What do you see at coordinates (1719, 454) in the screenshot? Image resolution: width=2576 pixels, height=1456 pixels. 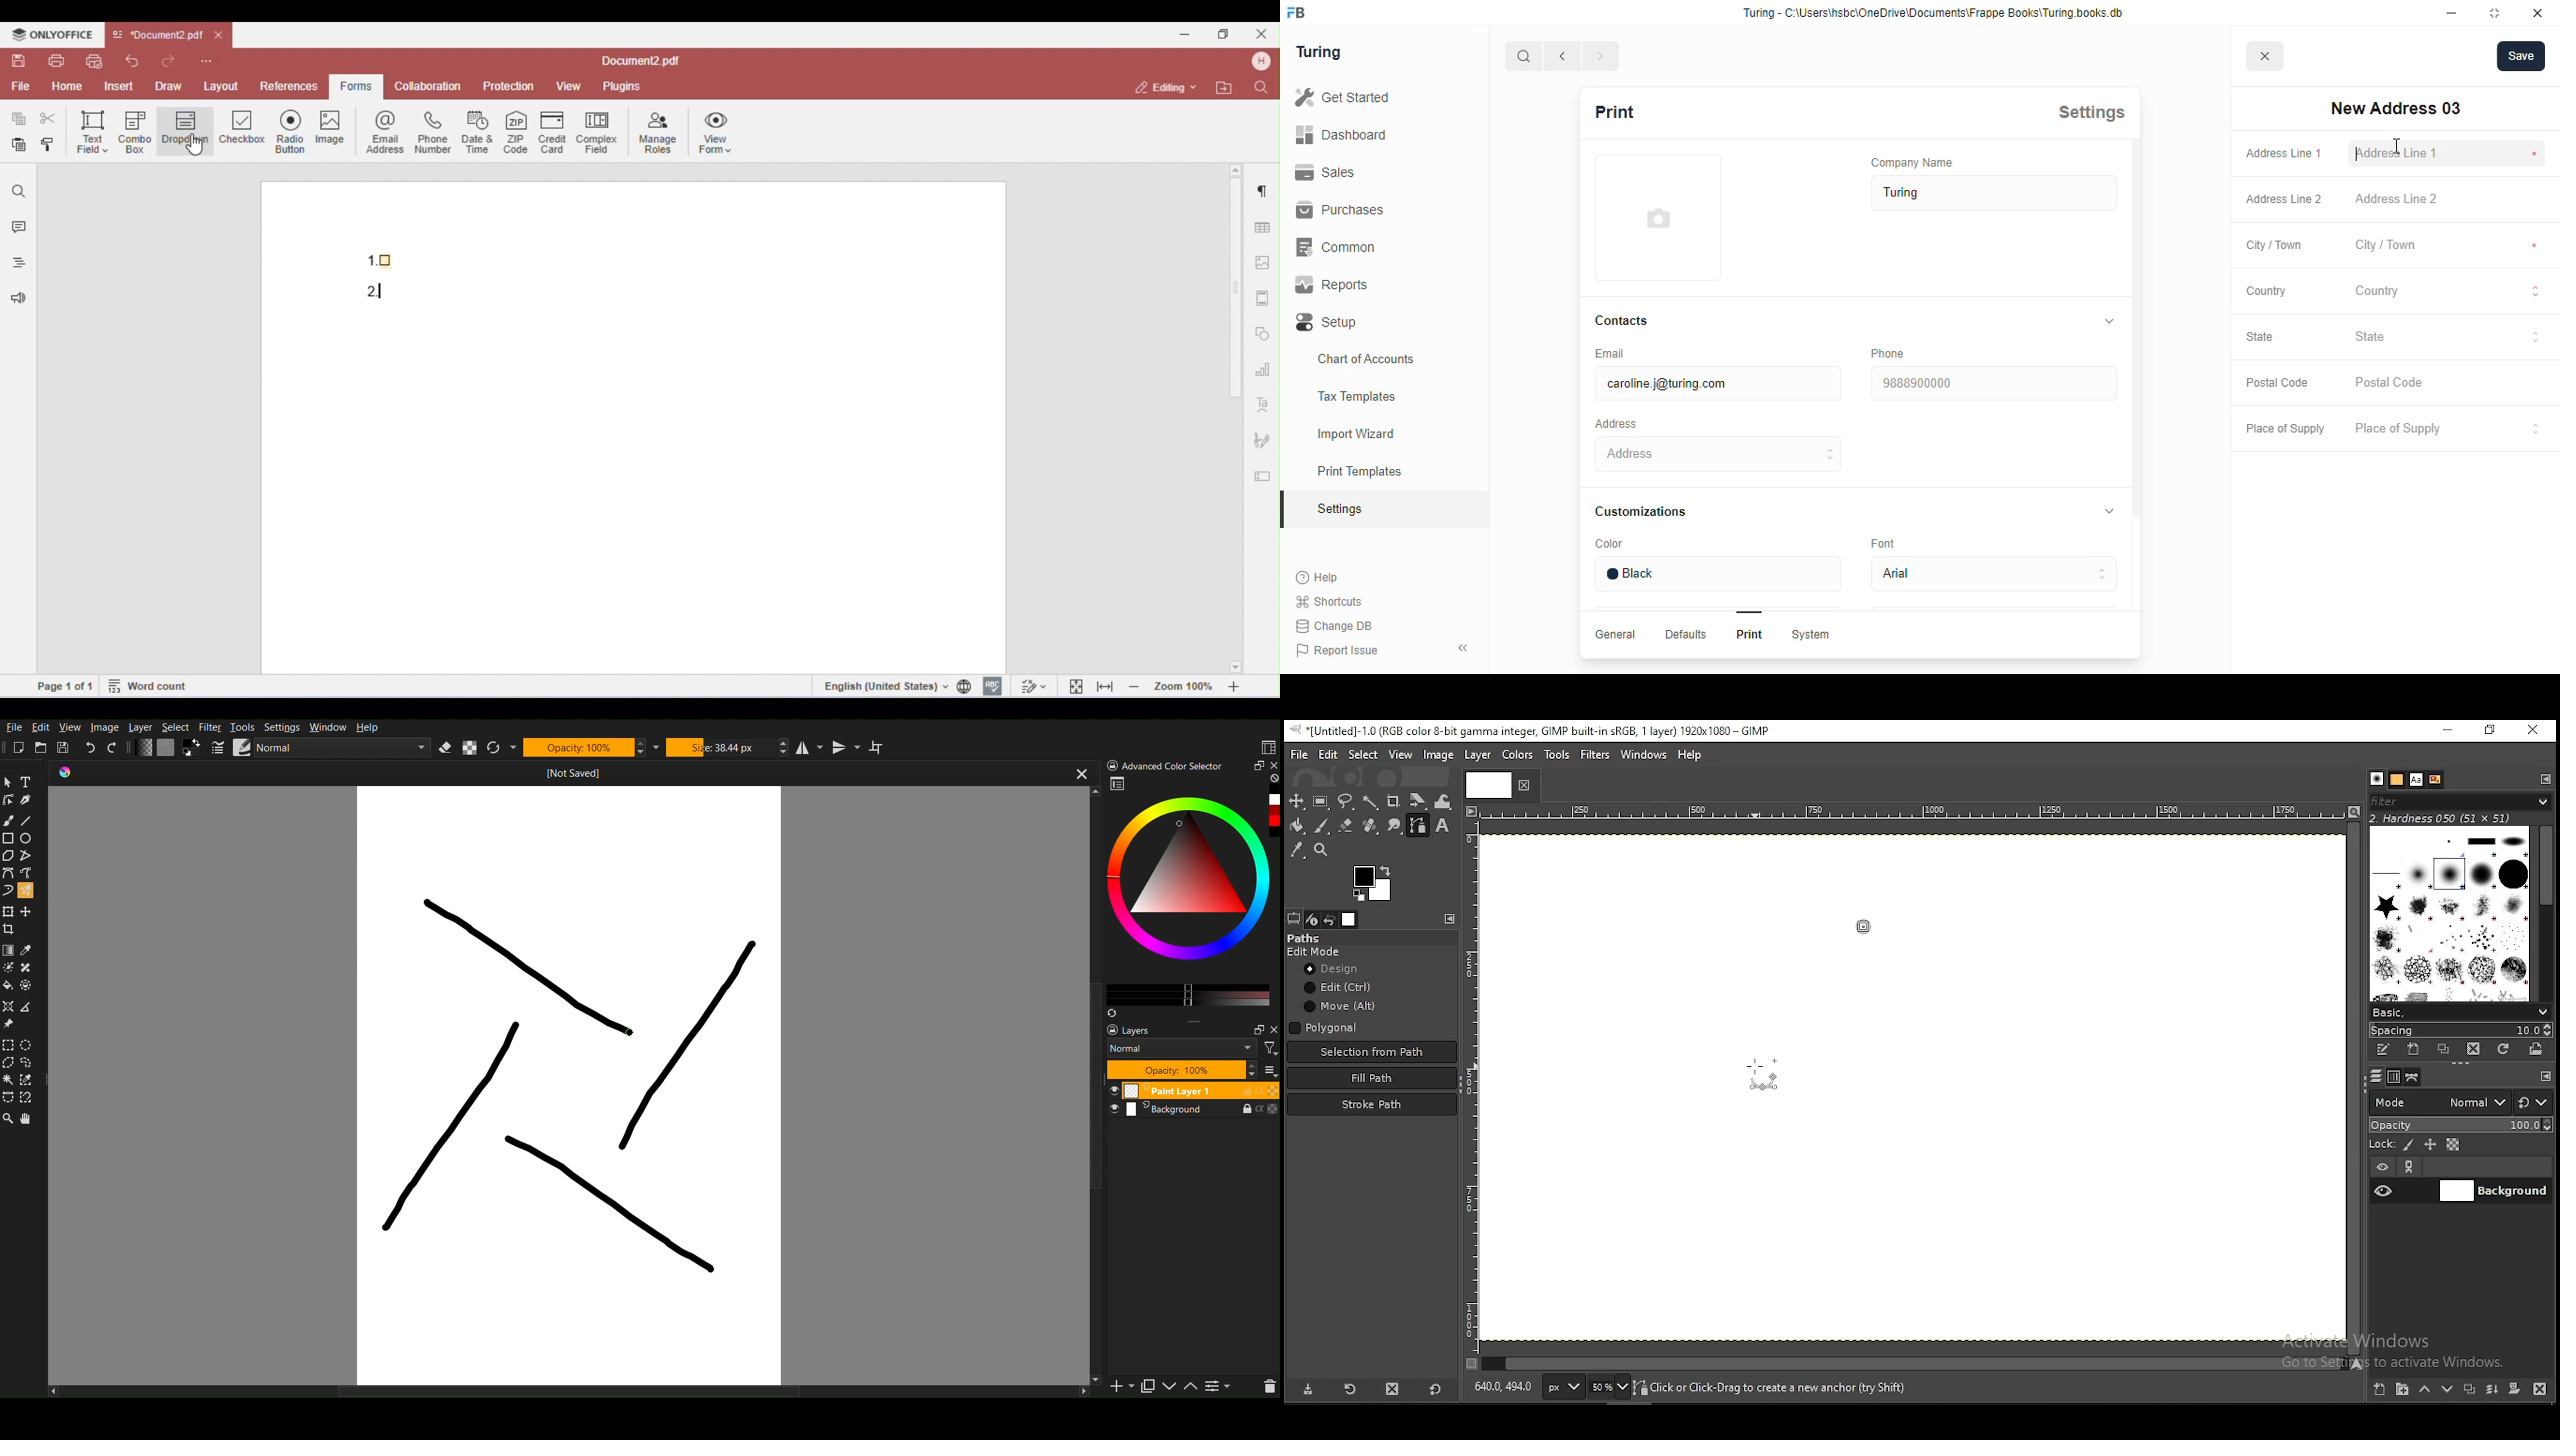 I see `address` at bounding box center [1719, 454].